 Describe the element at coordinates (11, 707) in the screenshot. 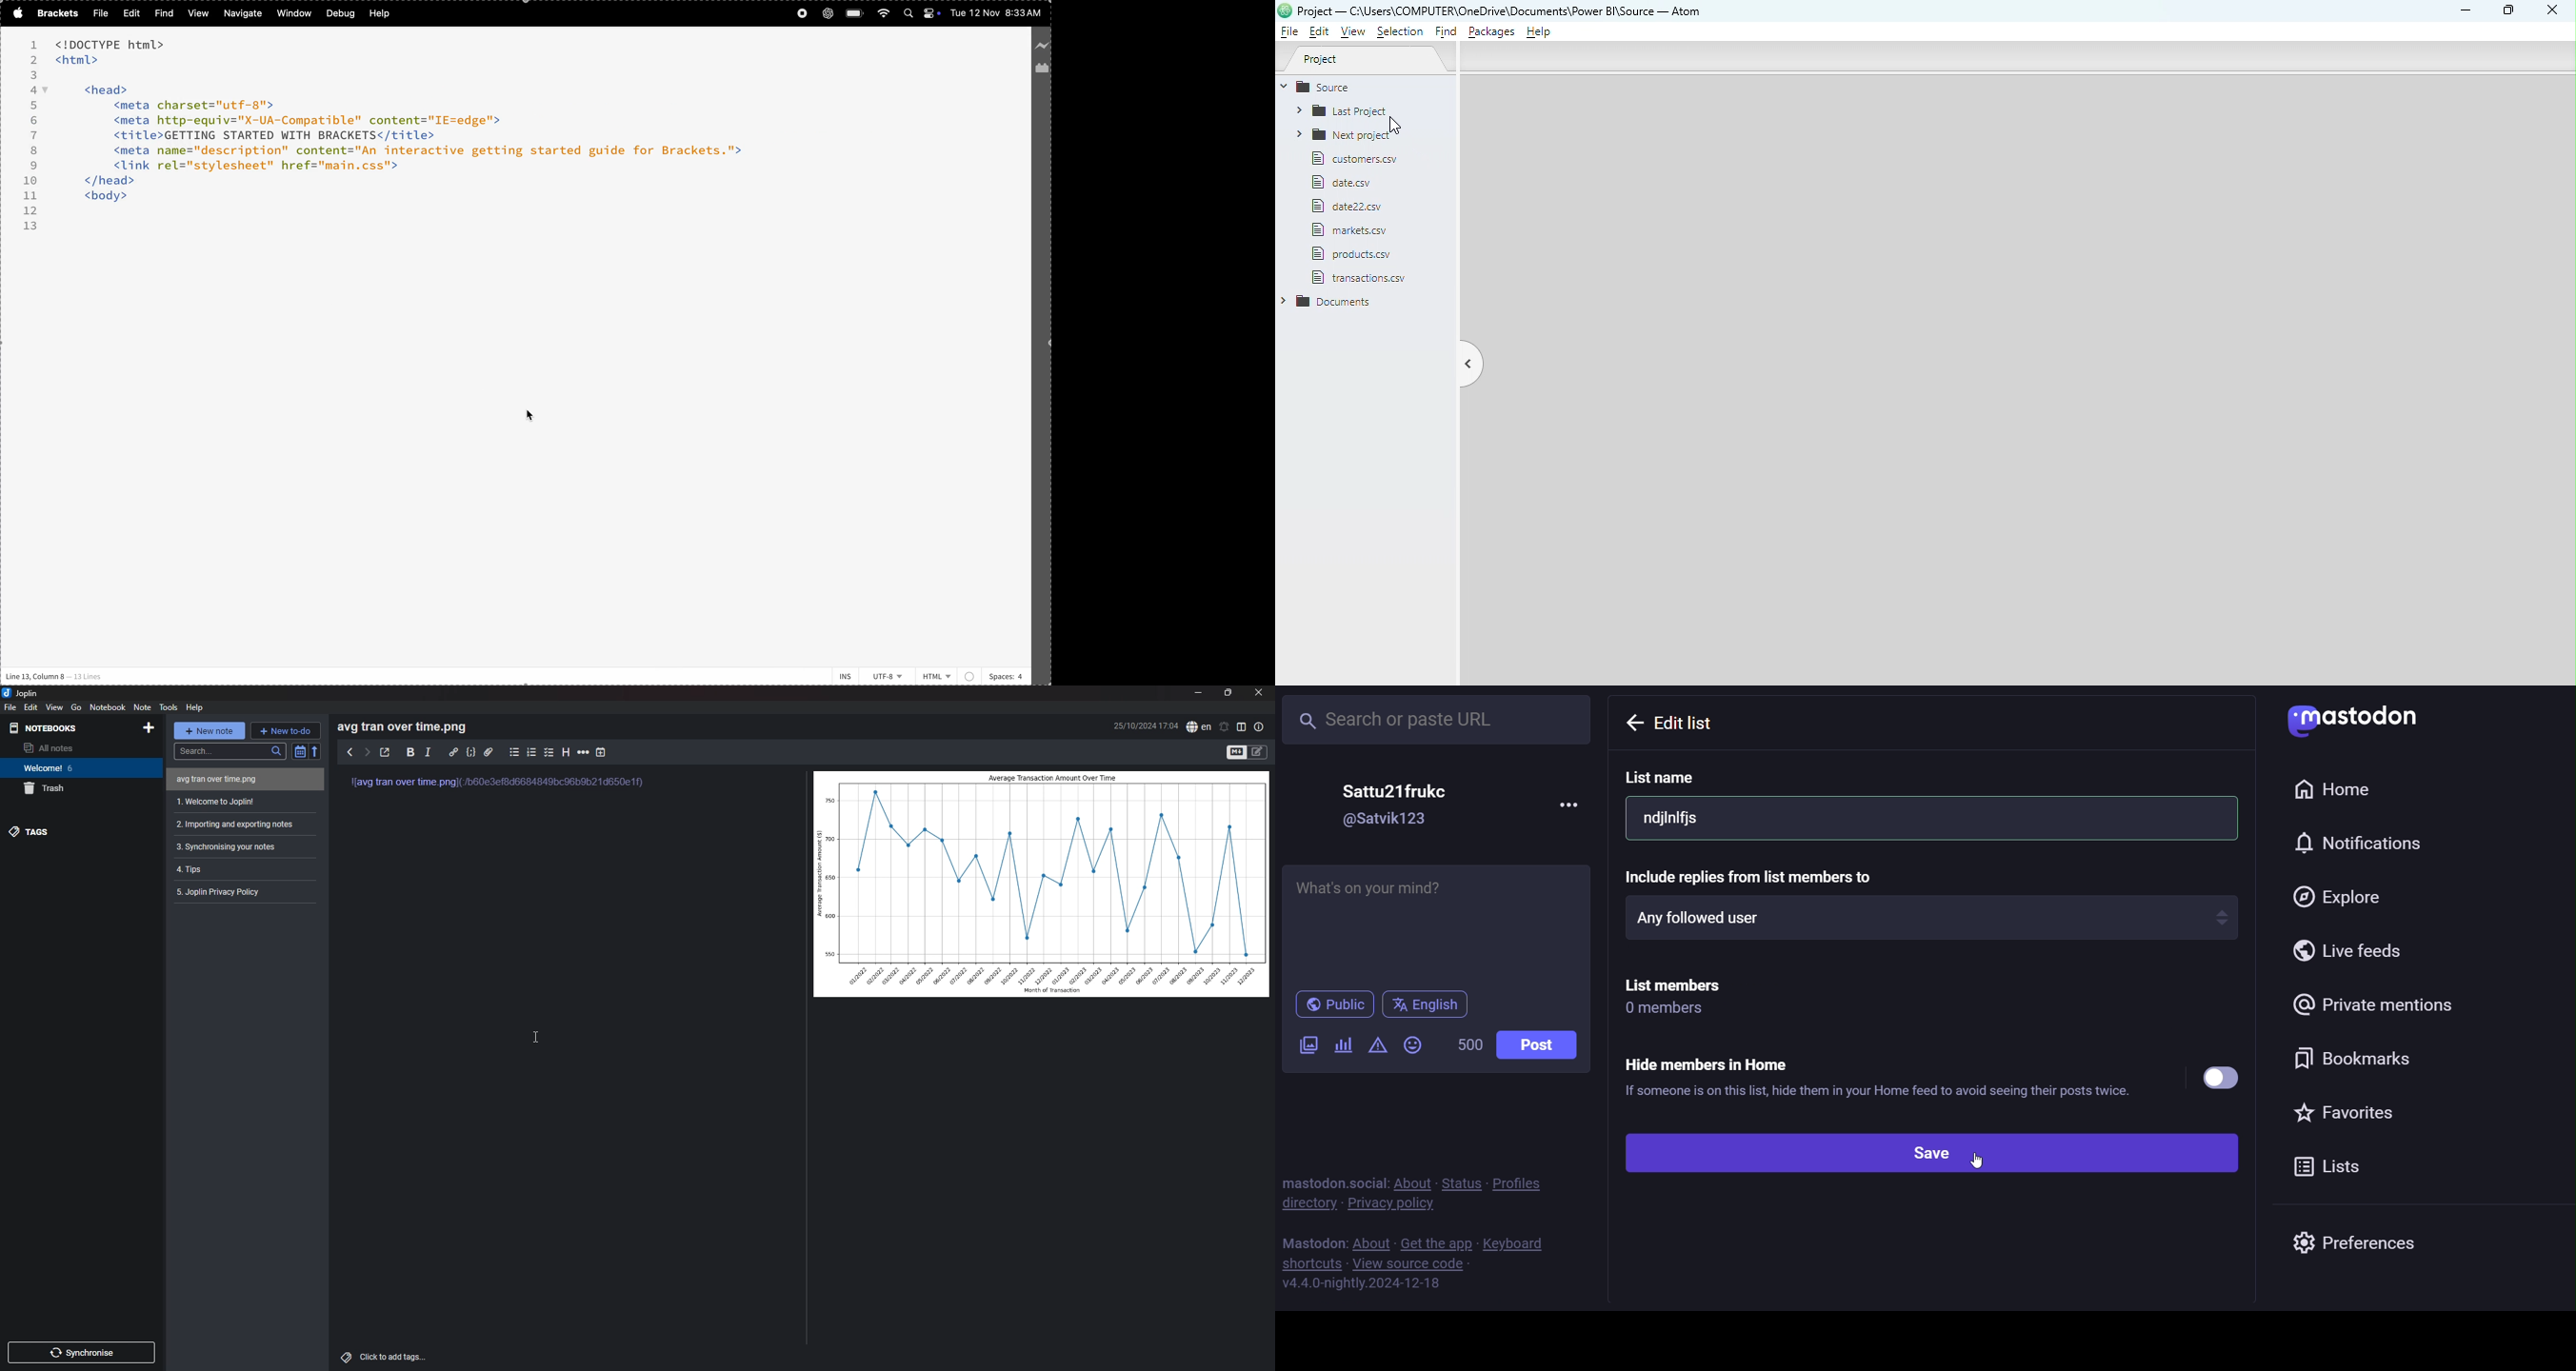

I see `file` at that location.